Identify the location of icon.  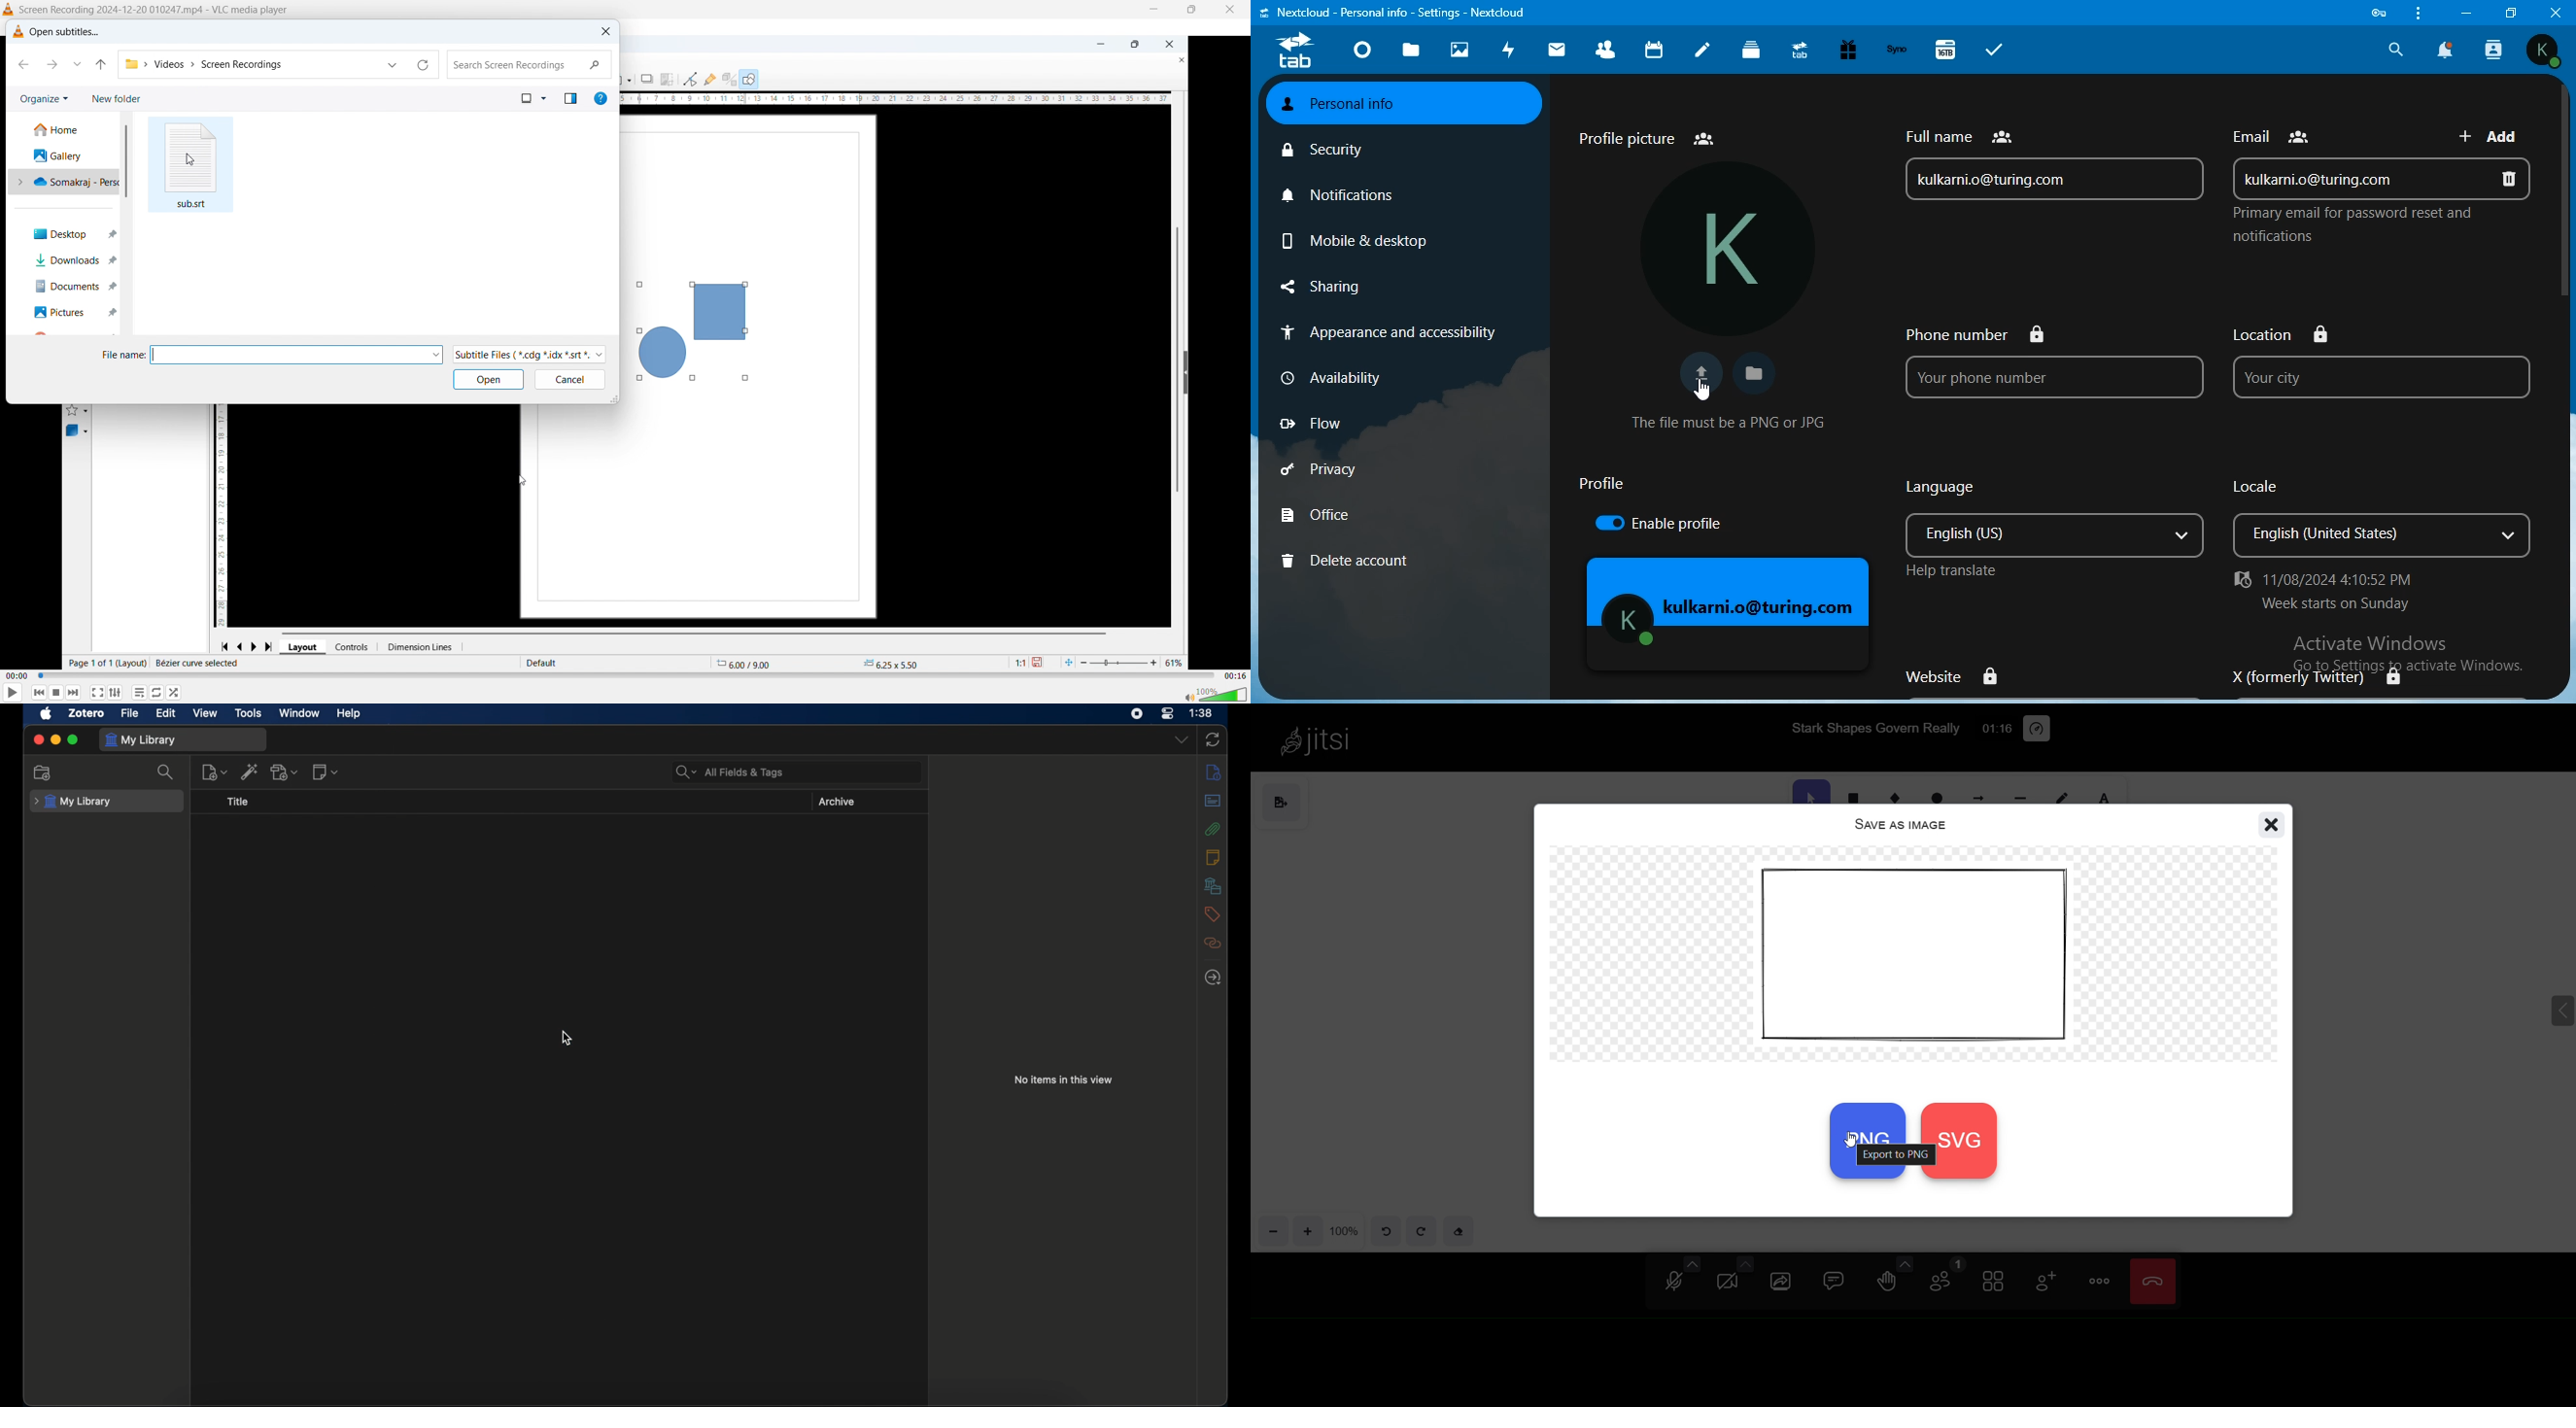
(2382, 13).